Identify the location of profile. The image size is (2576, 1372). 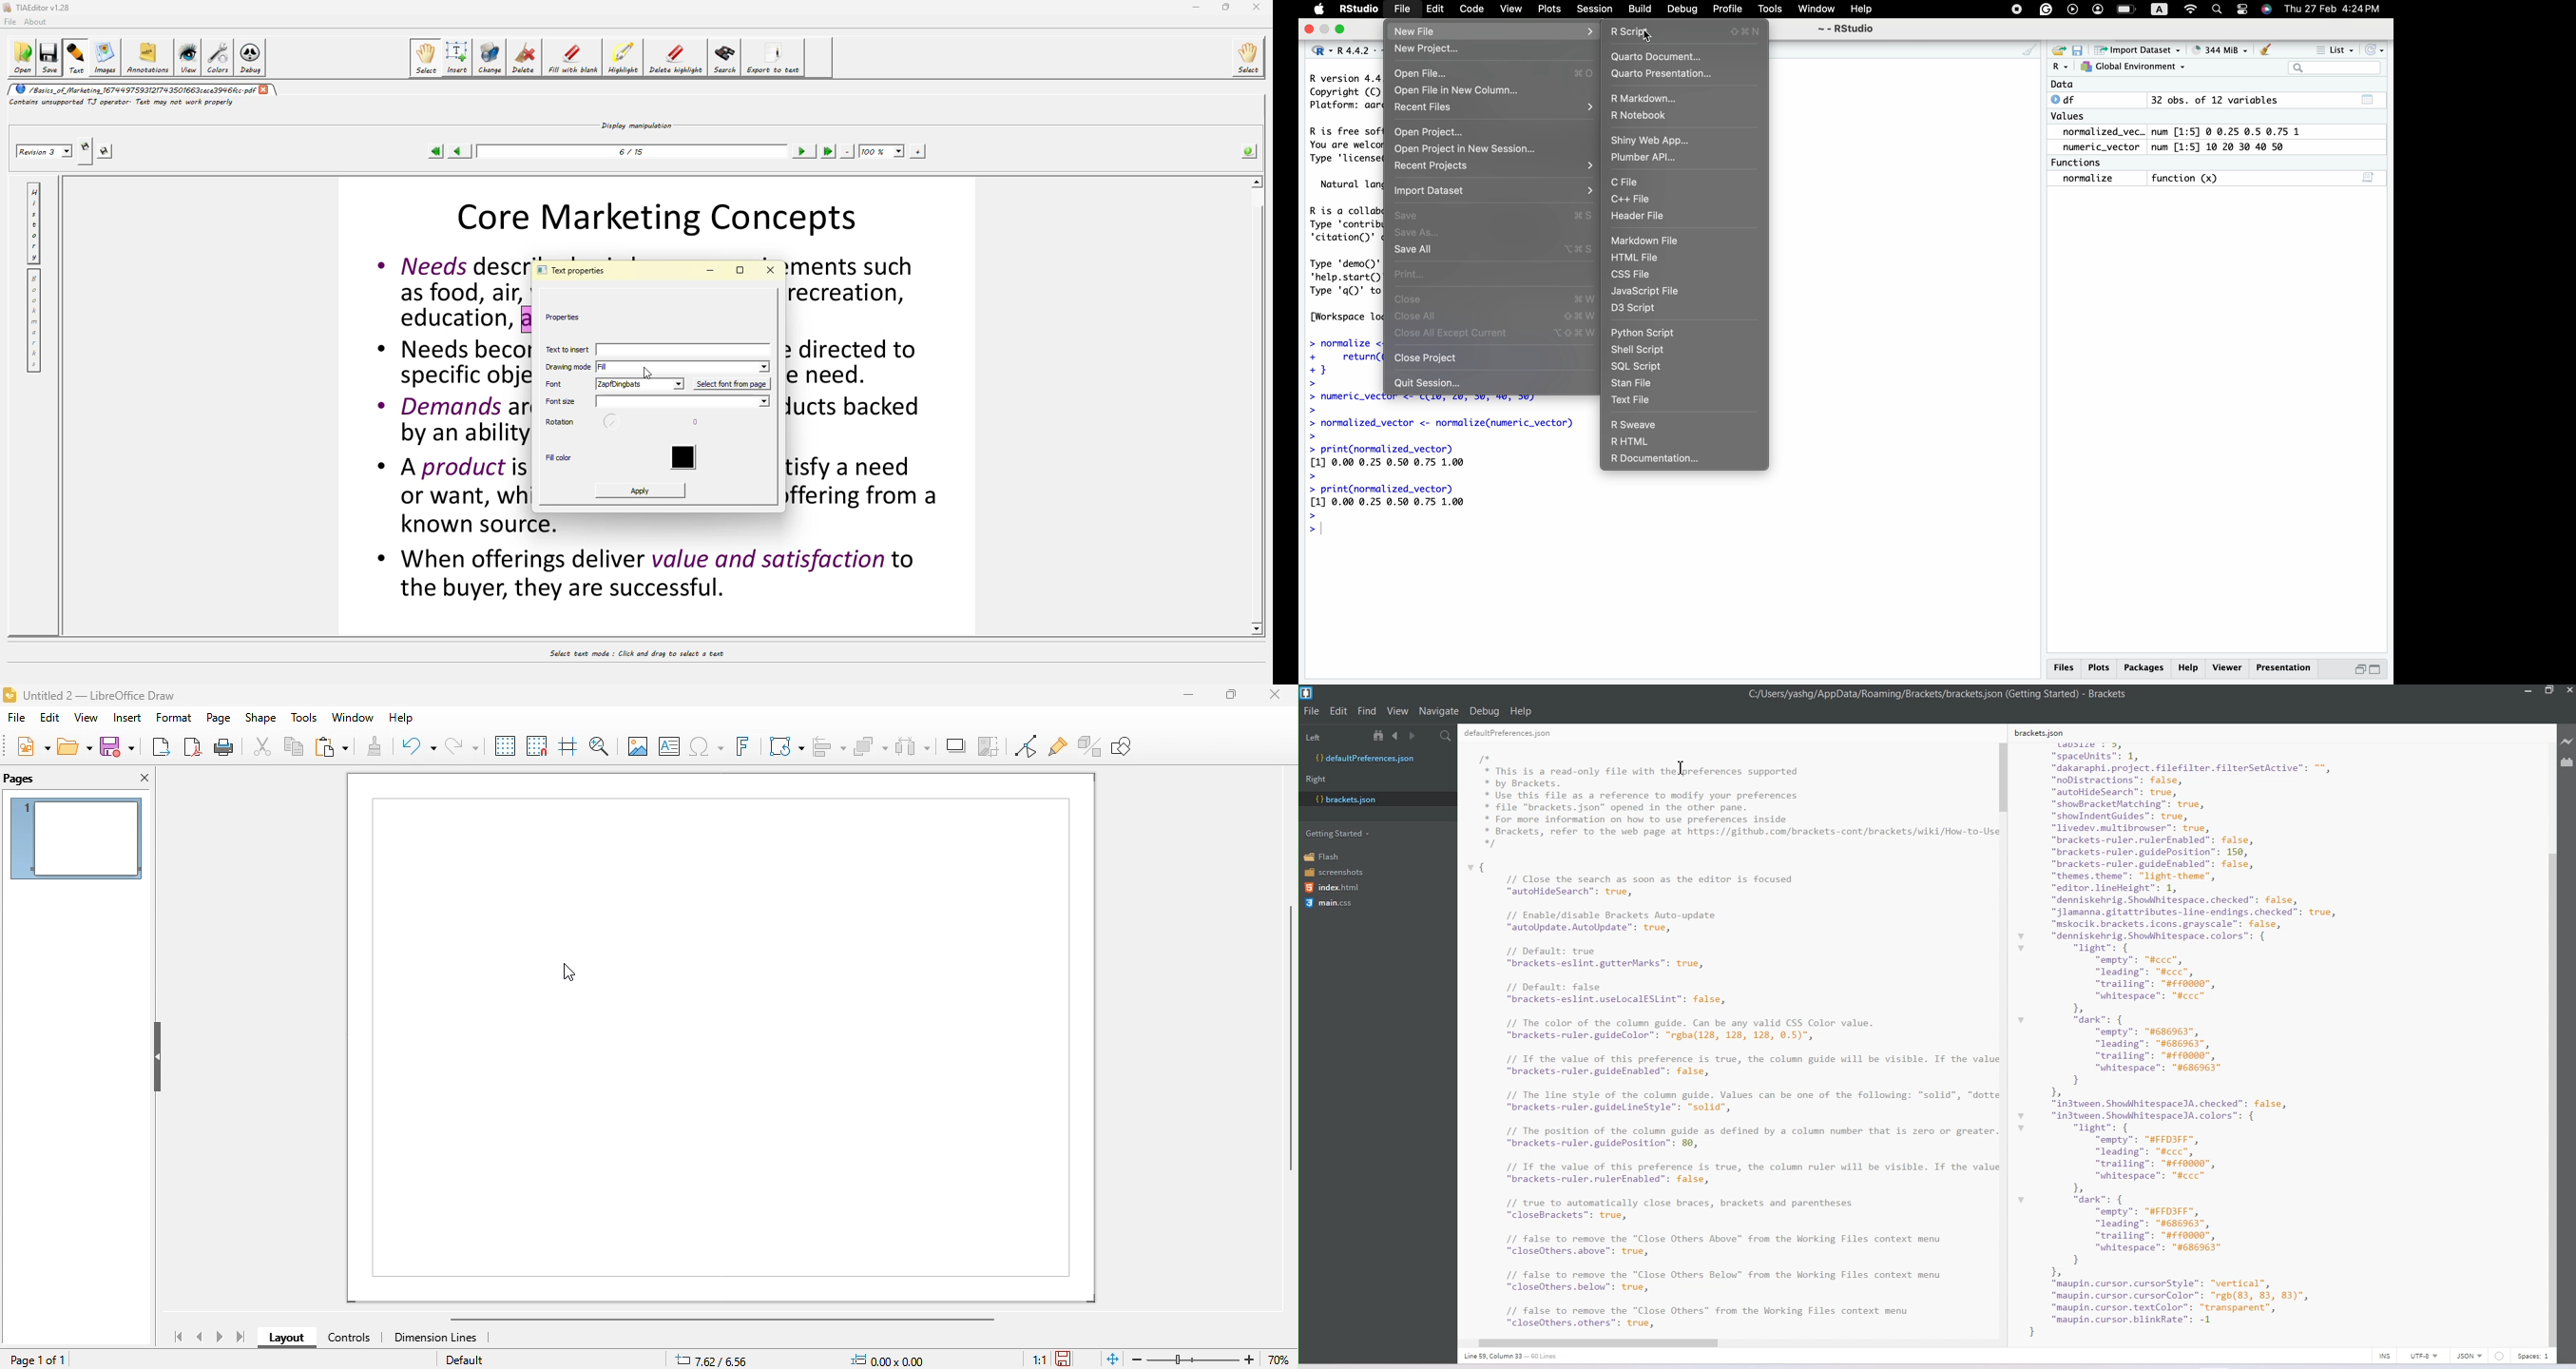
(2097, 9).